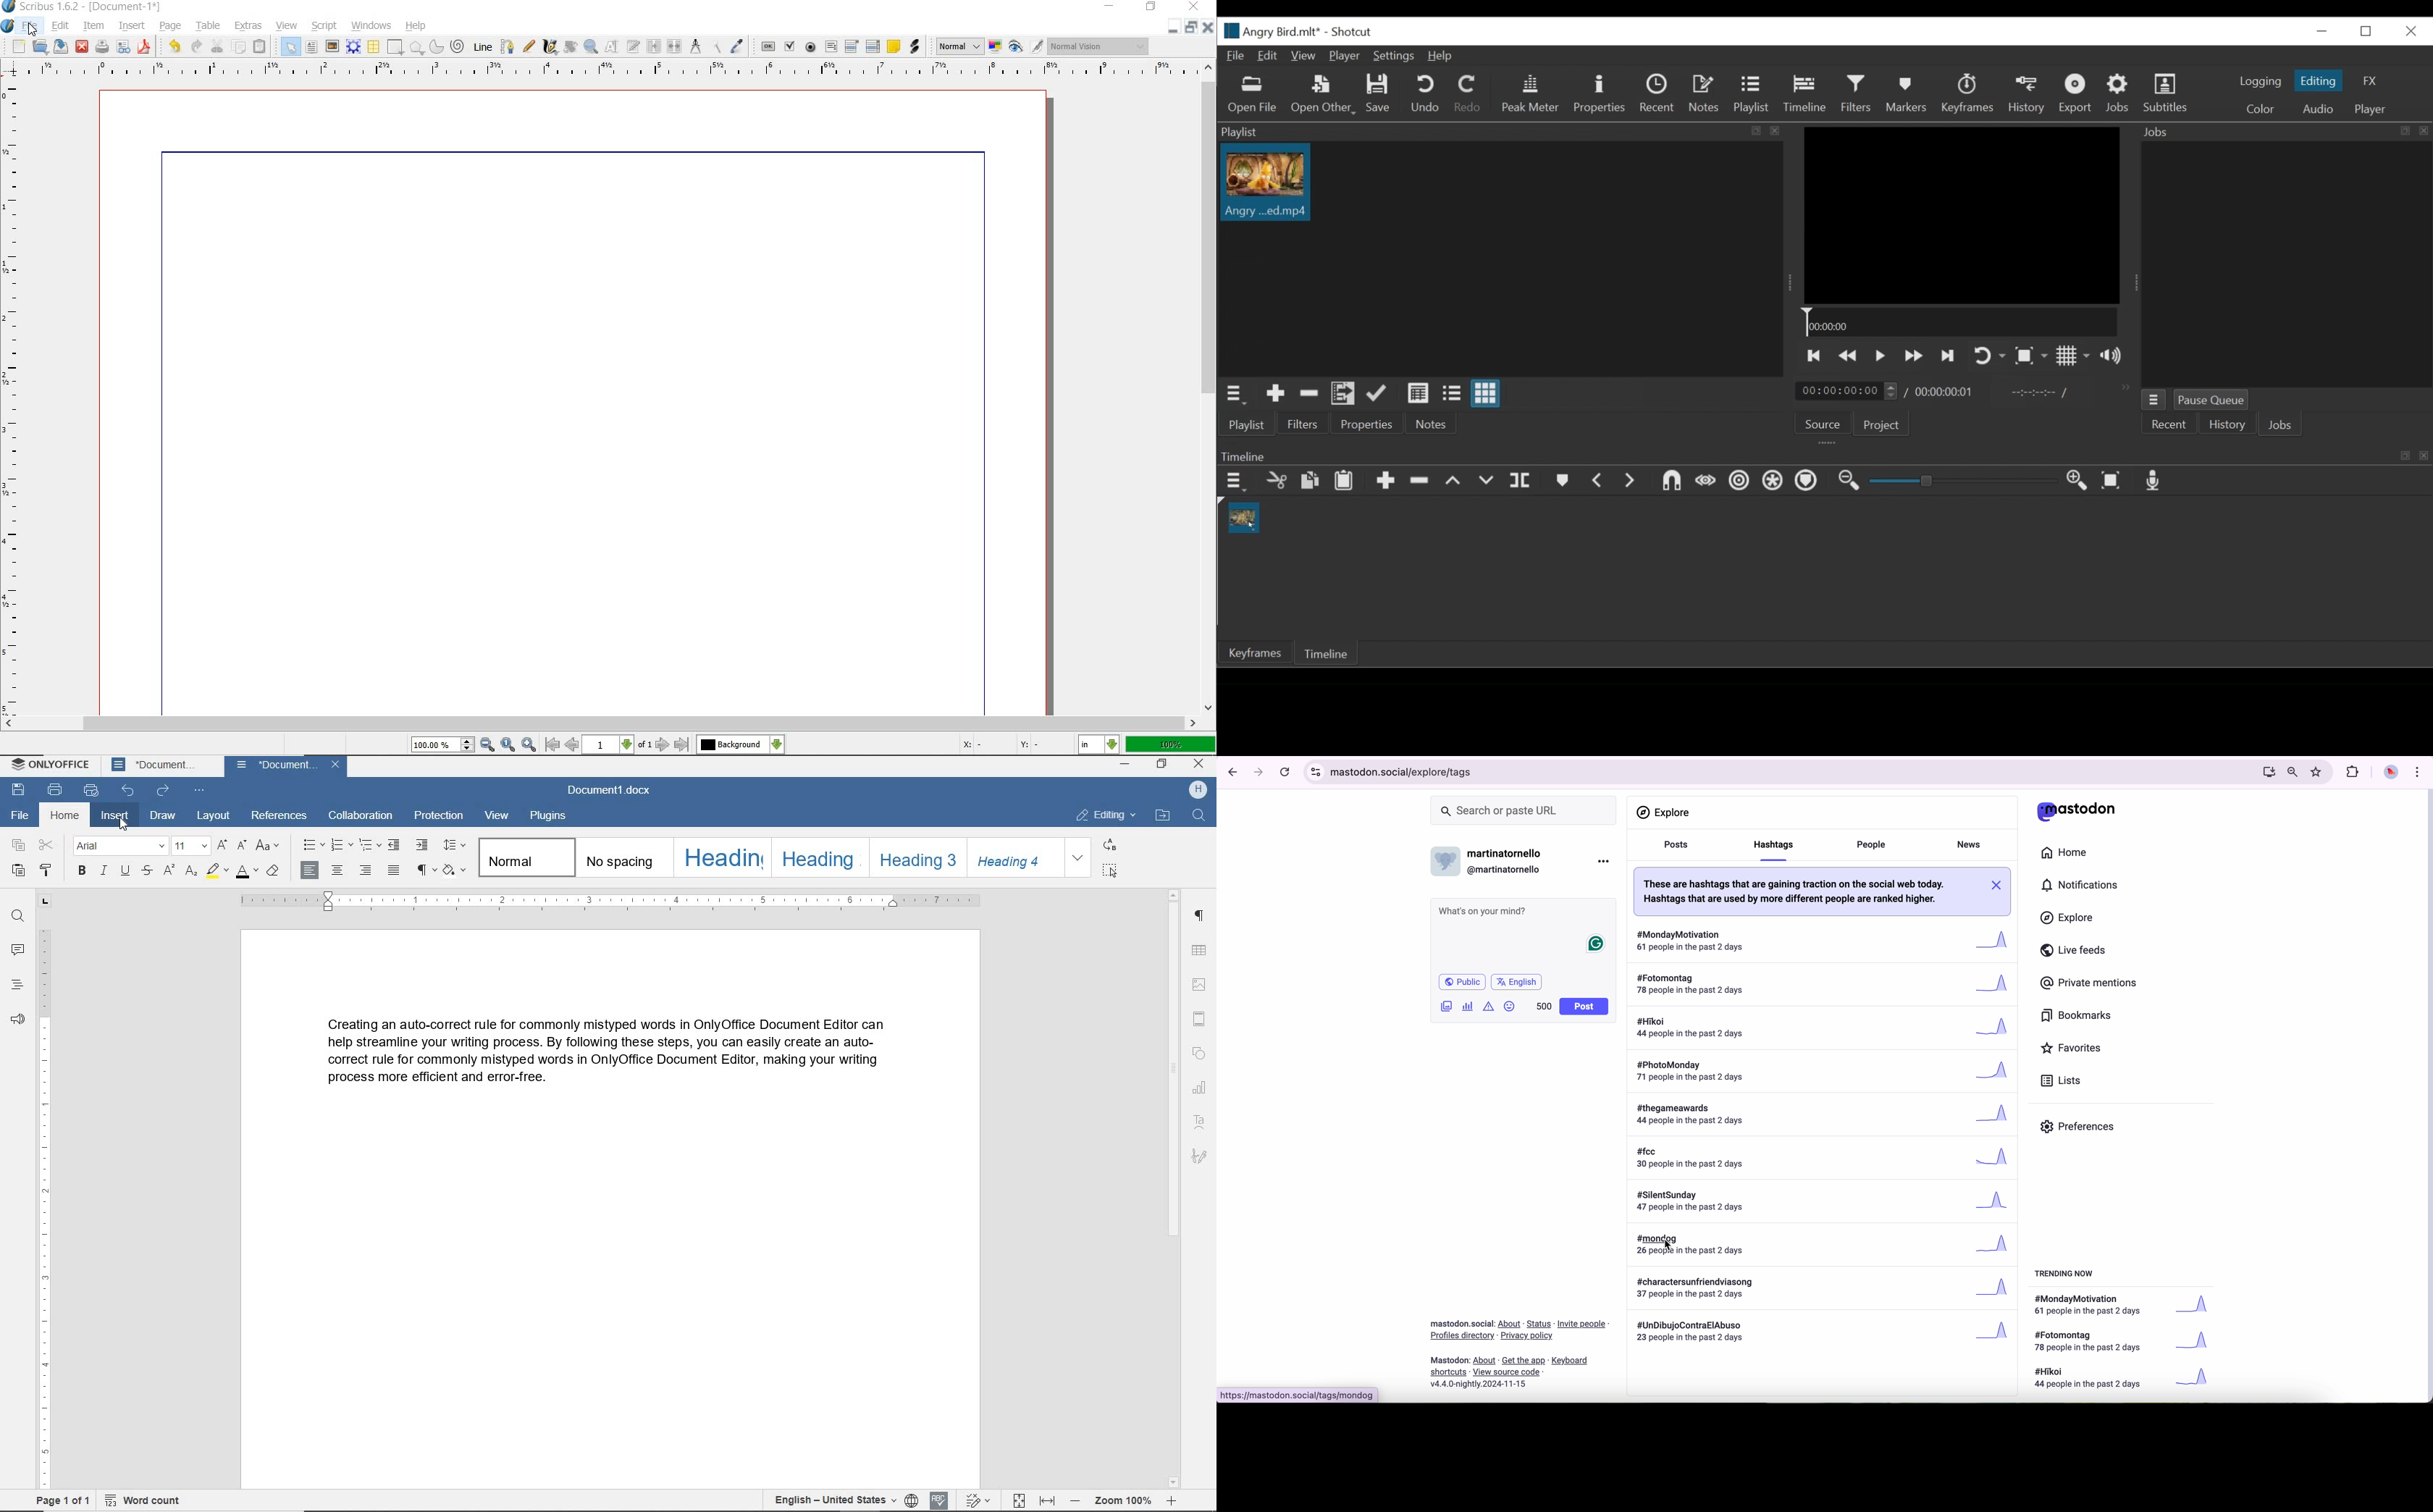 The width and height of the screenshot is (2436, 1512). I want to click on quick print, so click(91, 790).